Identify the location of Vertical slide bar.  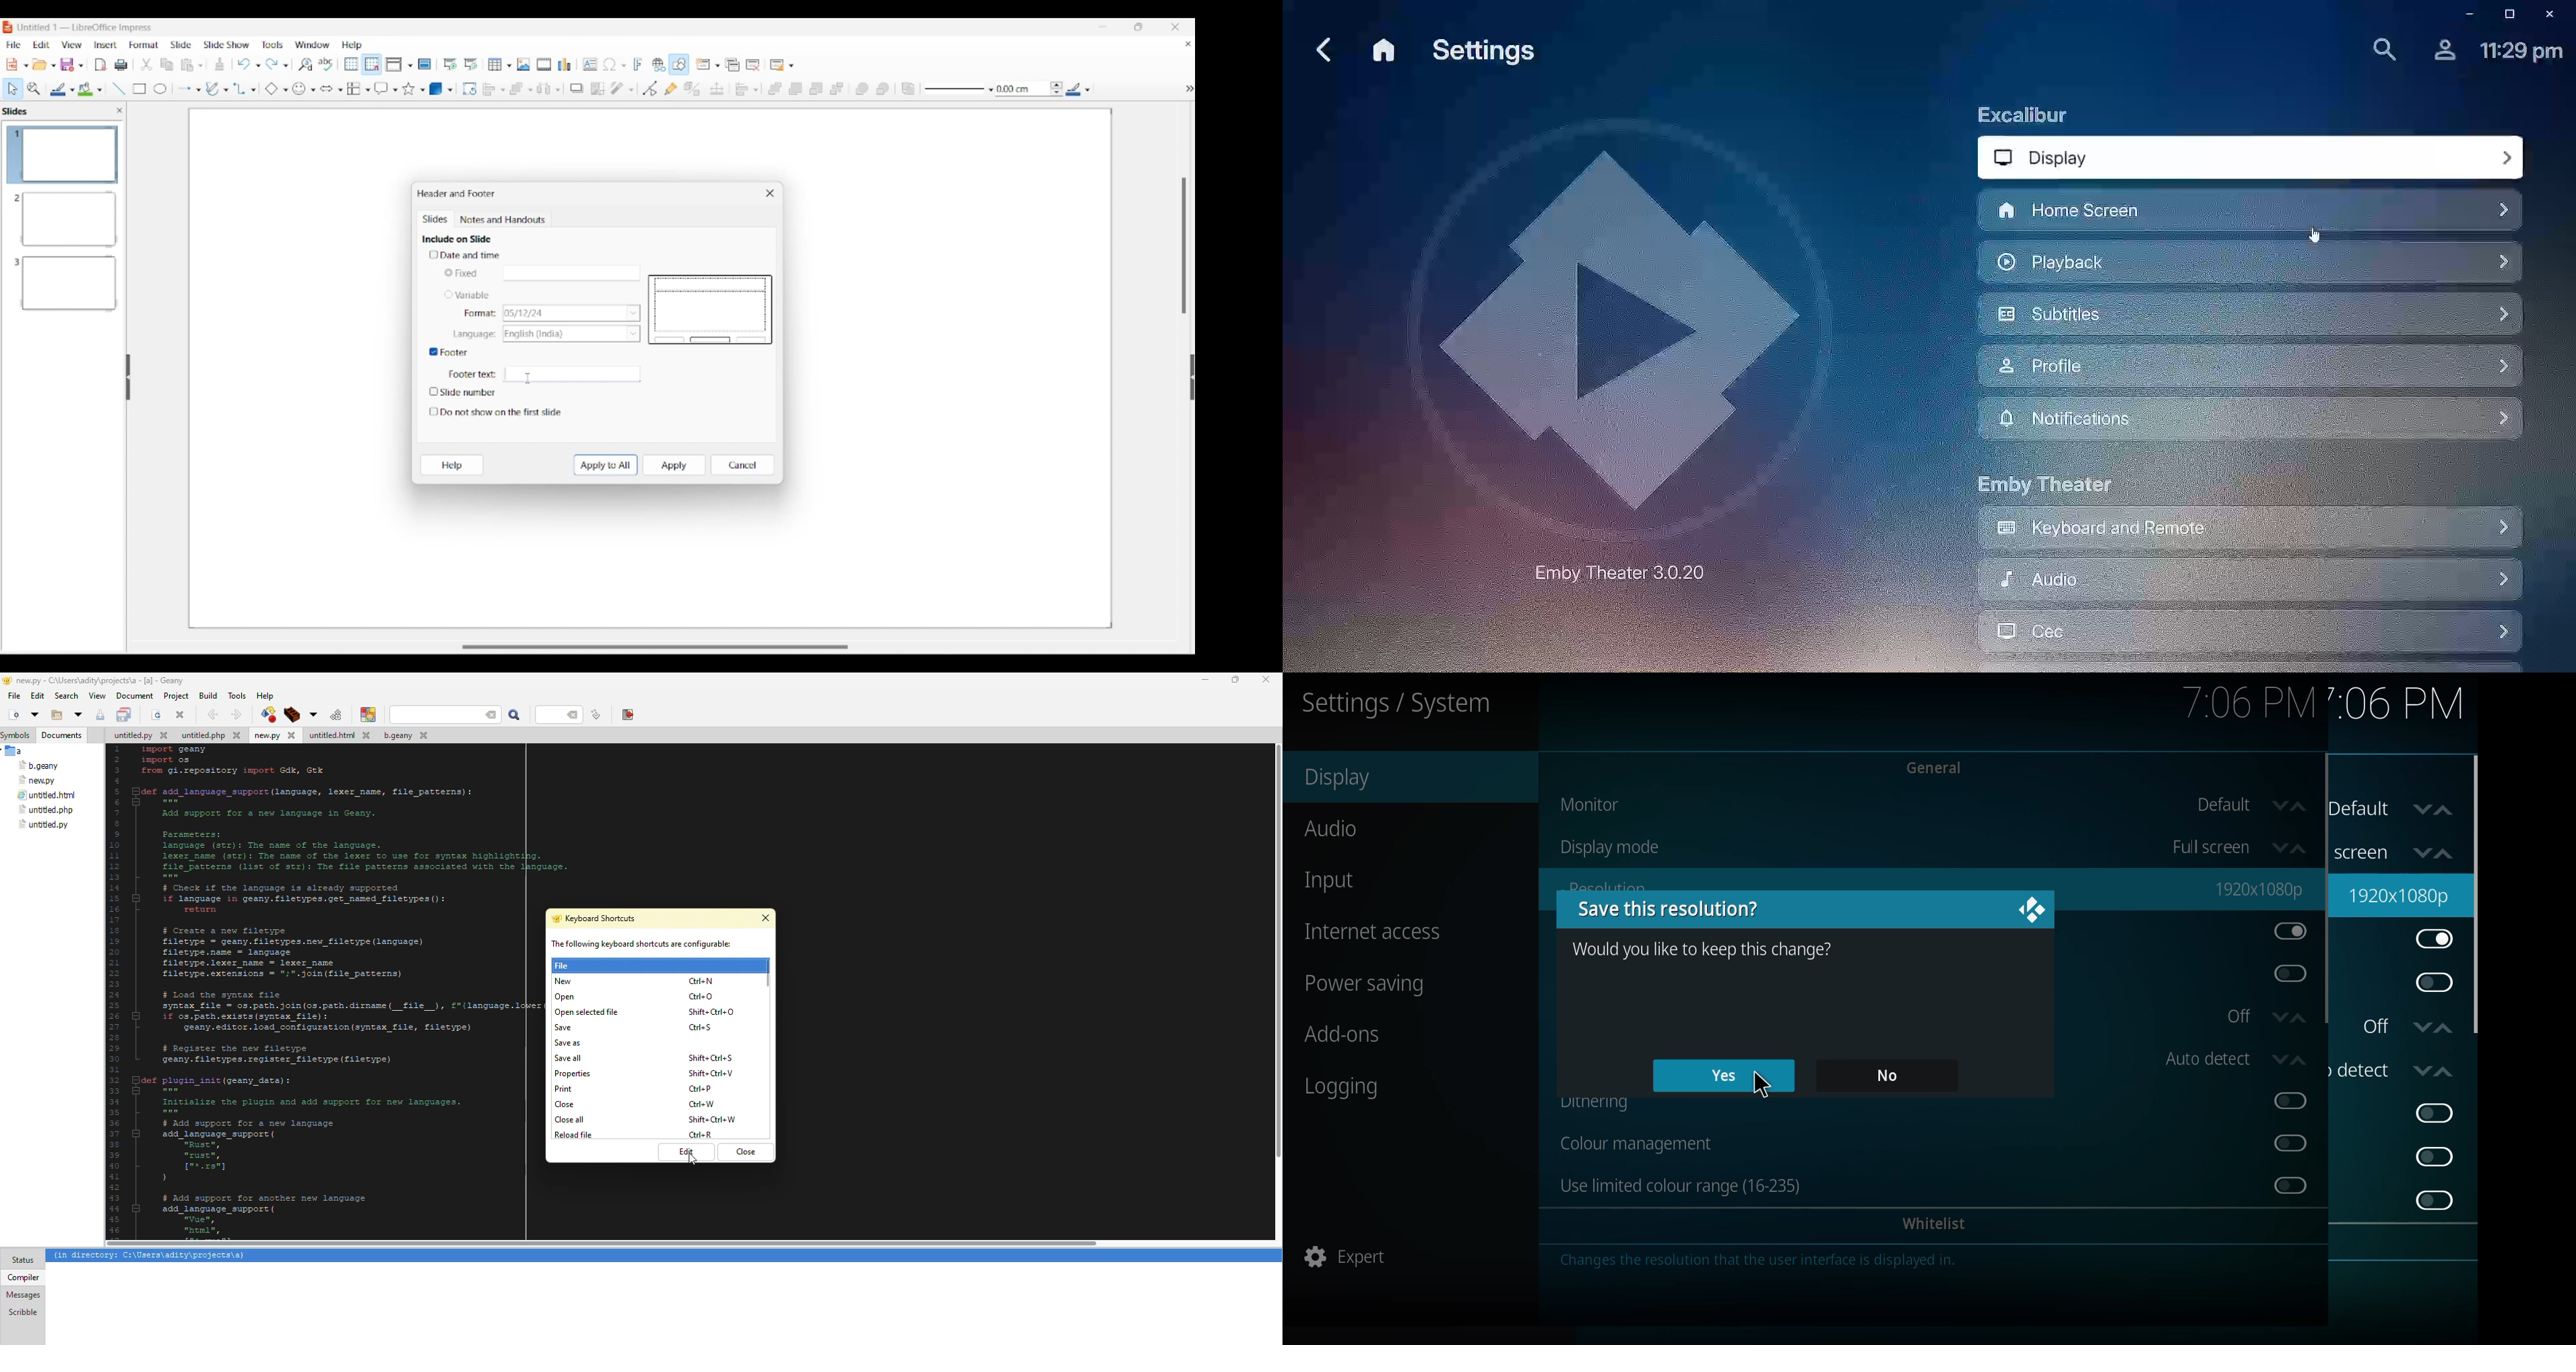
(1184, 246).